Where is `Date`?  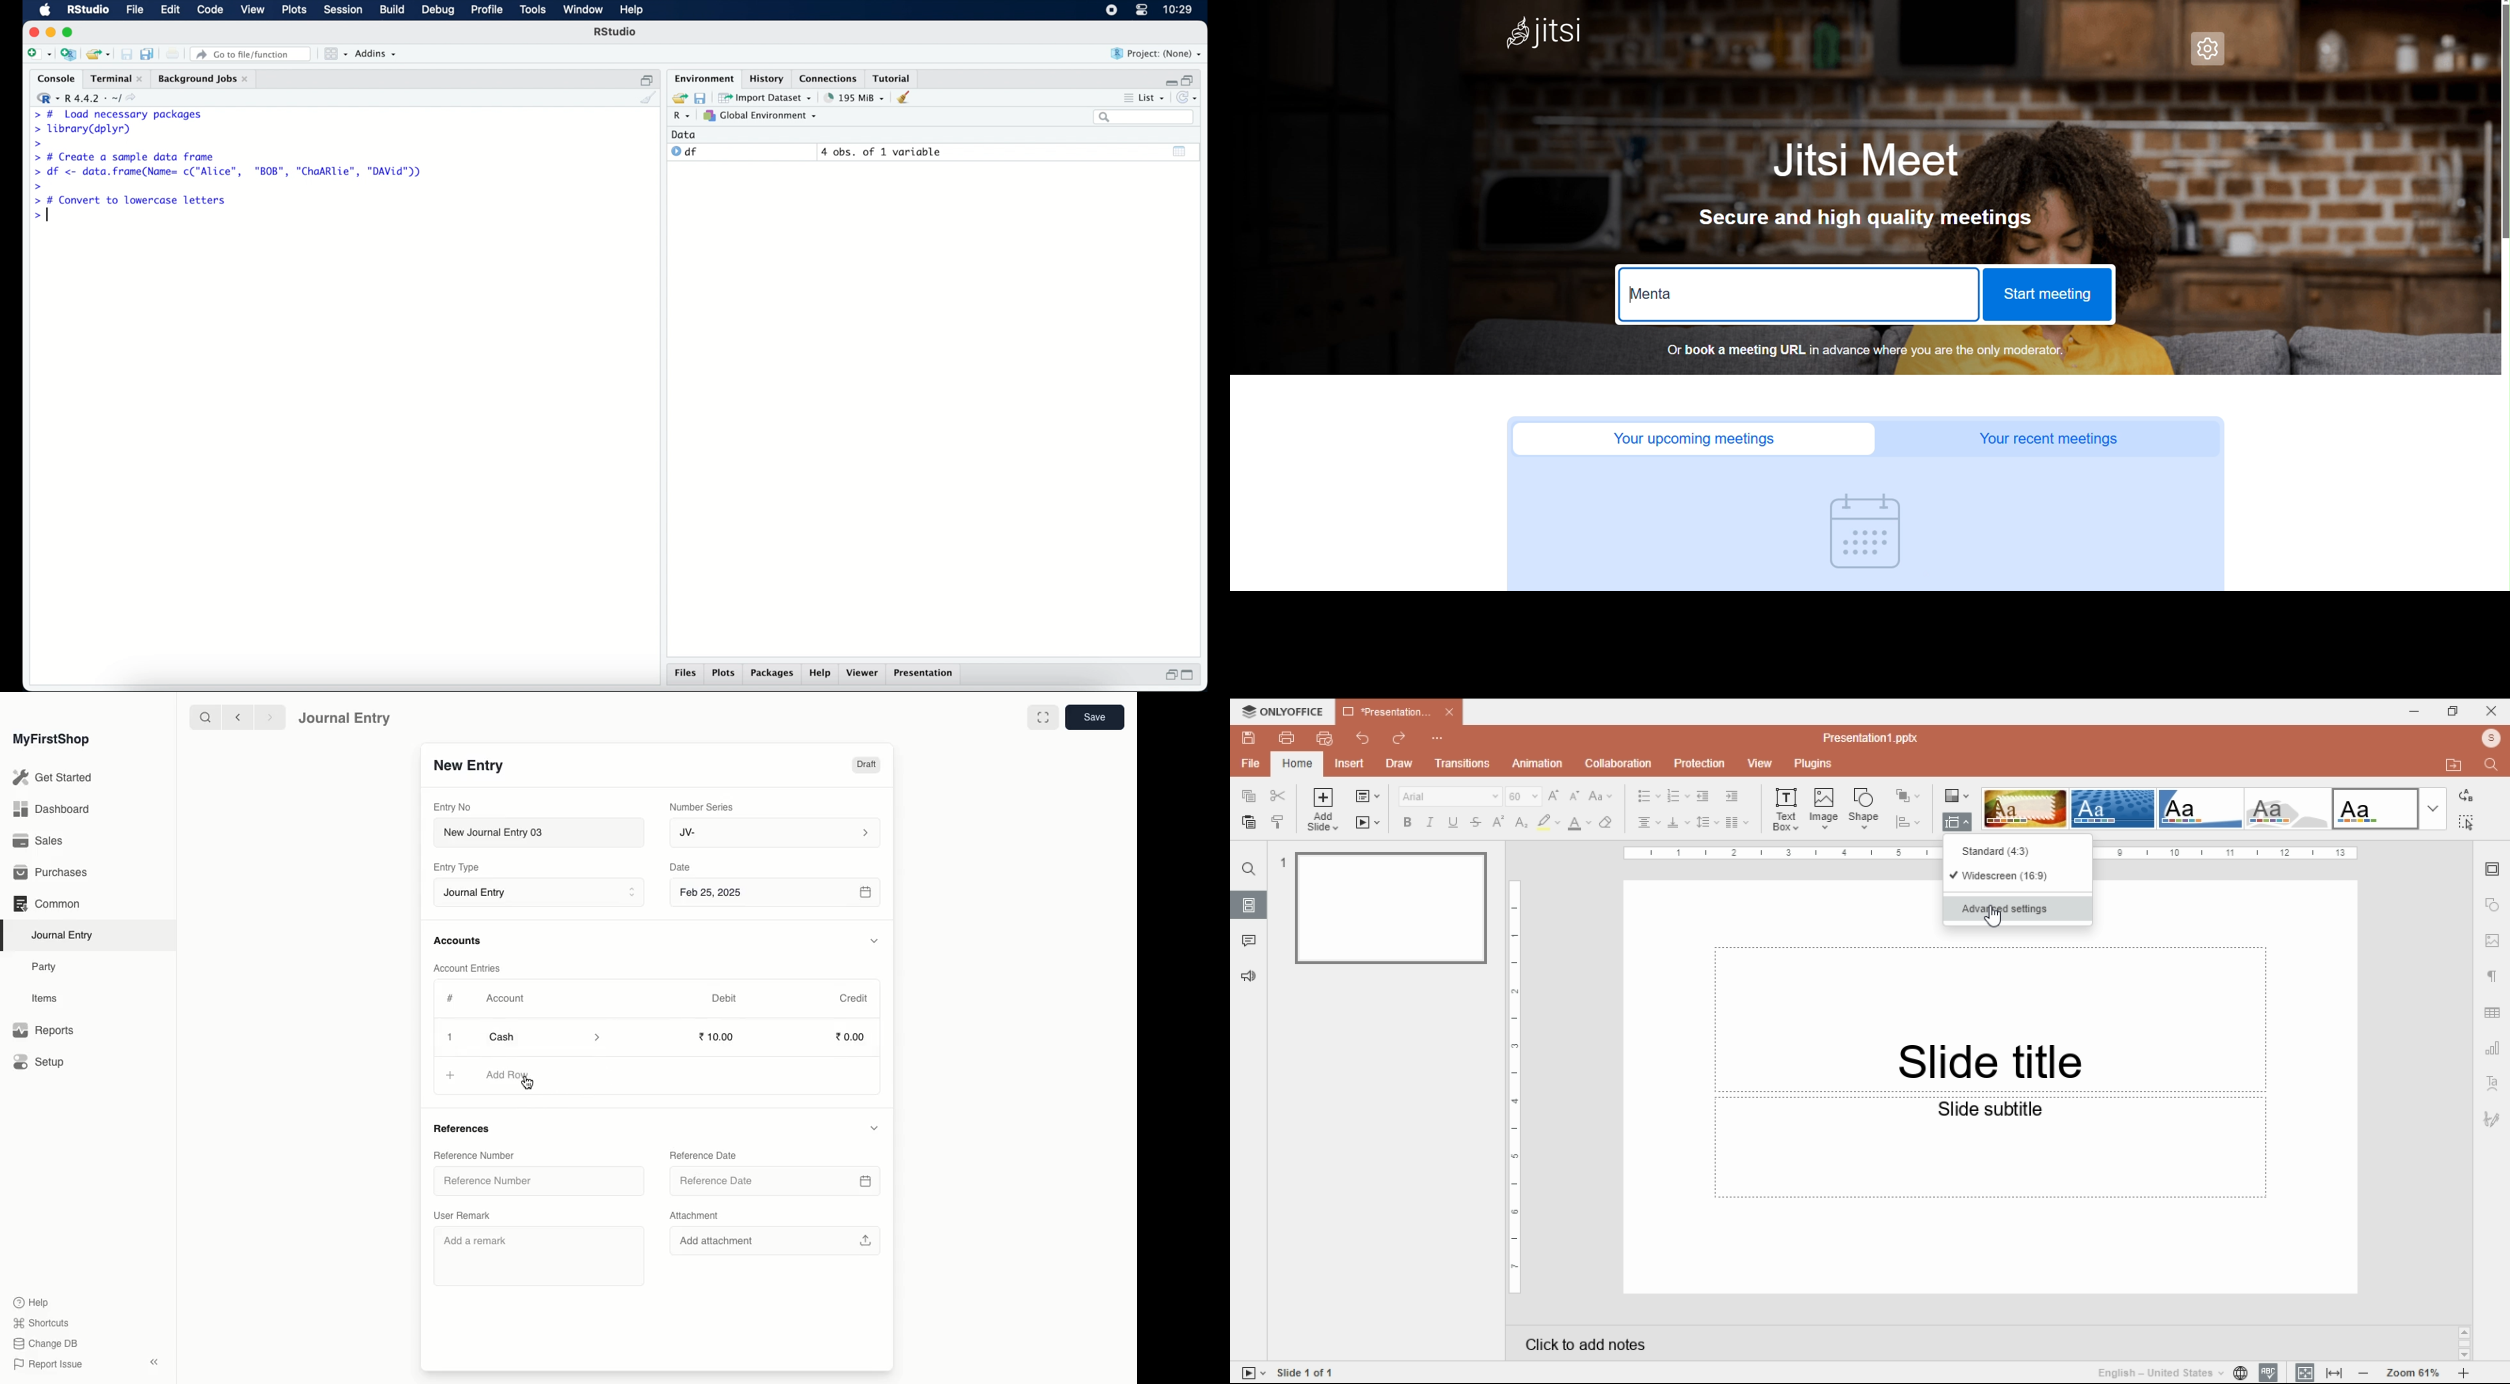 Date is located at coordinates (681, 867).